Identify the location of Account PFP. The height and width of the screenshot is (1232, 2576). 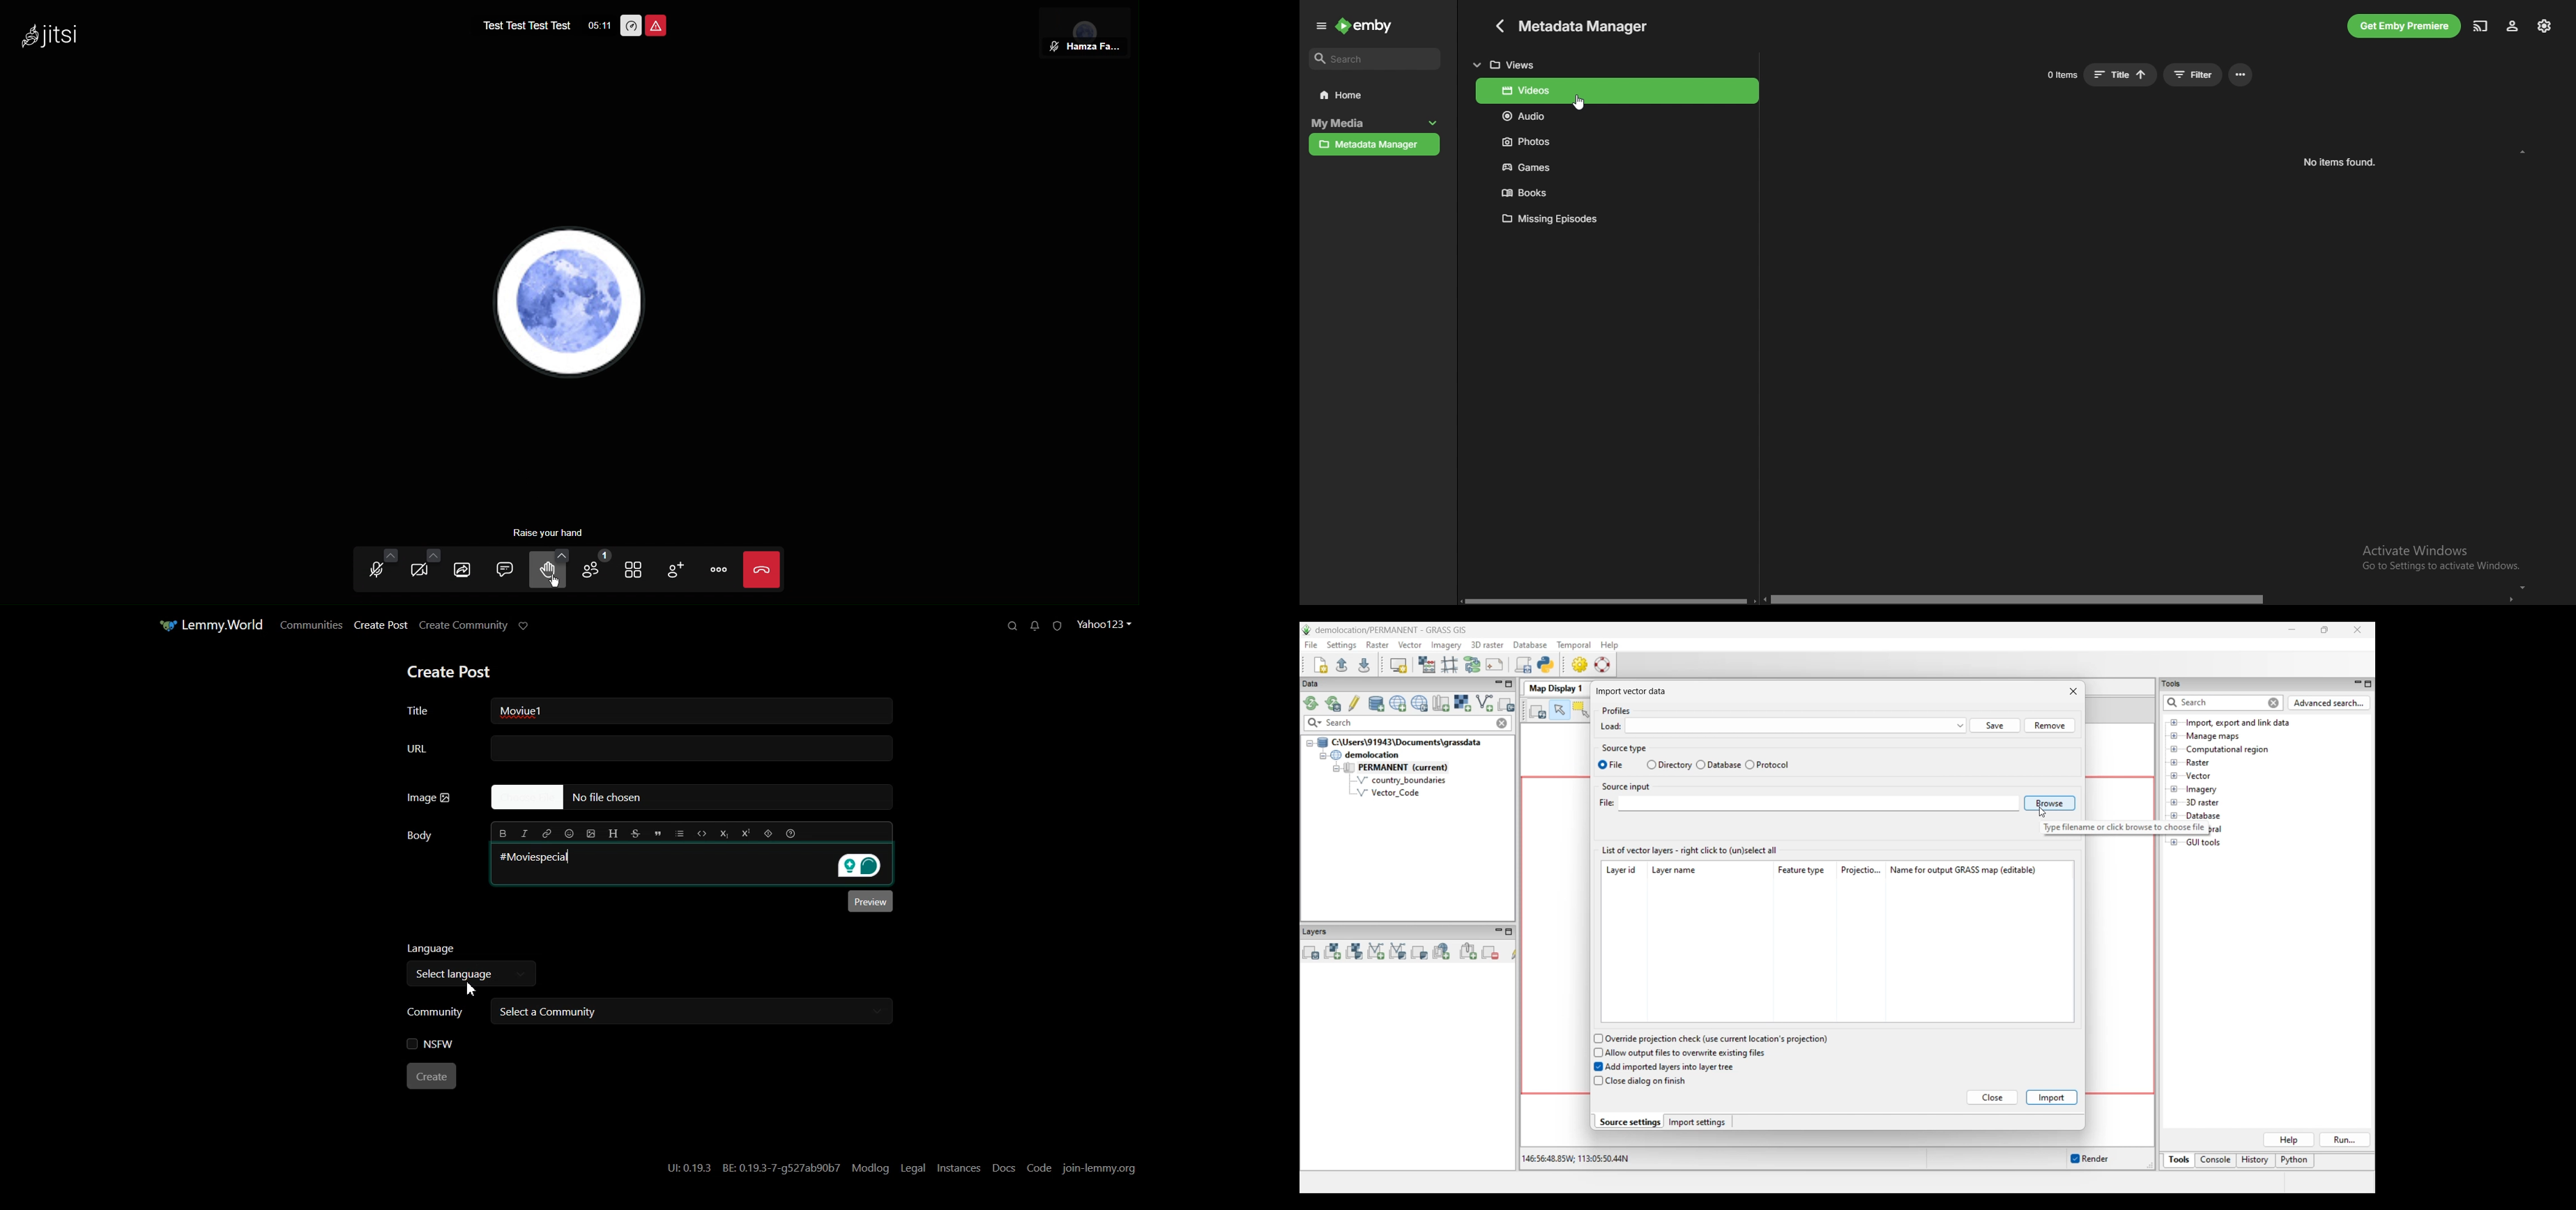
(572, 304).